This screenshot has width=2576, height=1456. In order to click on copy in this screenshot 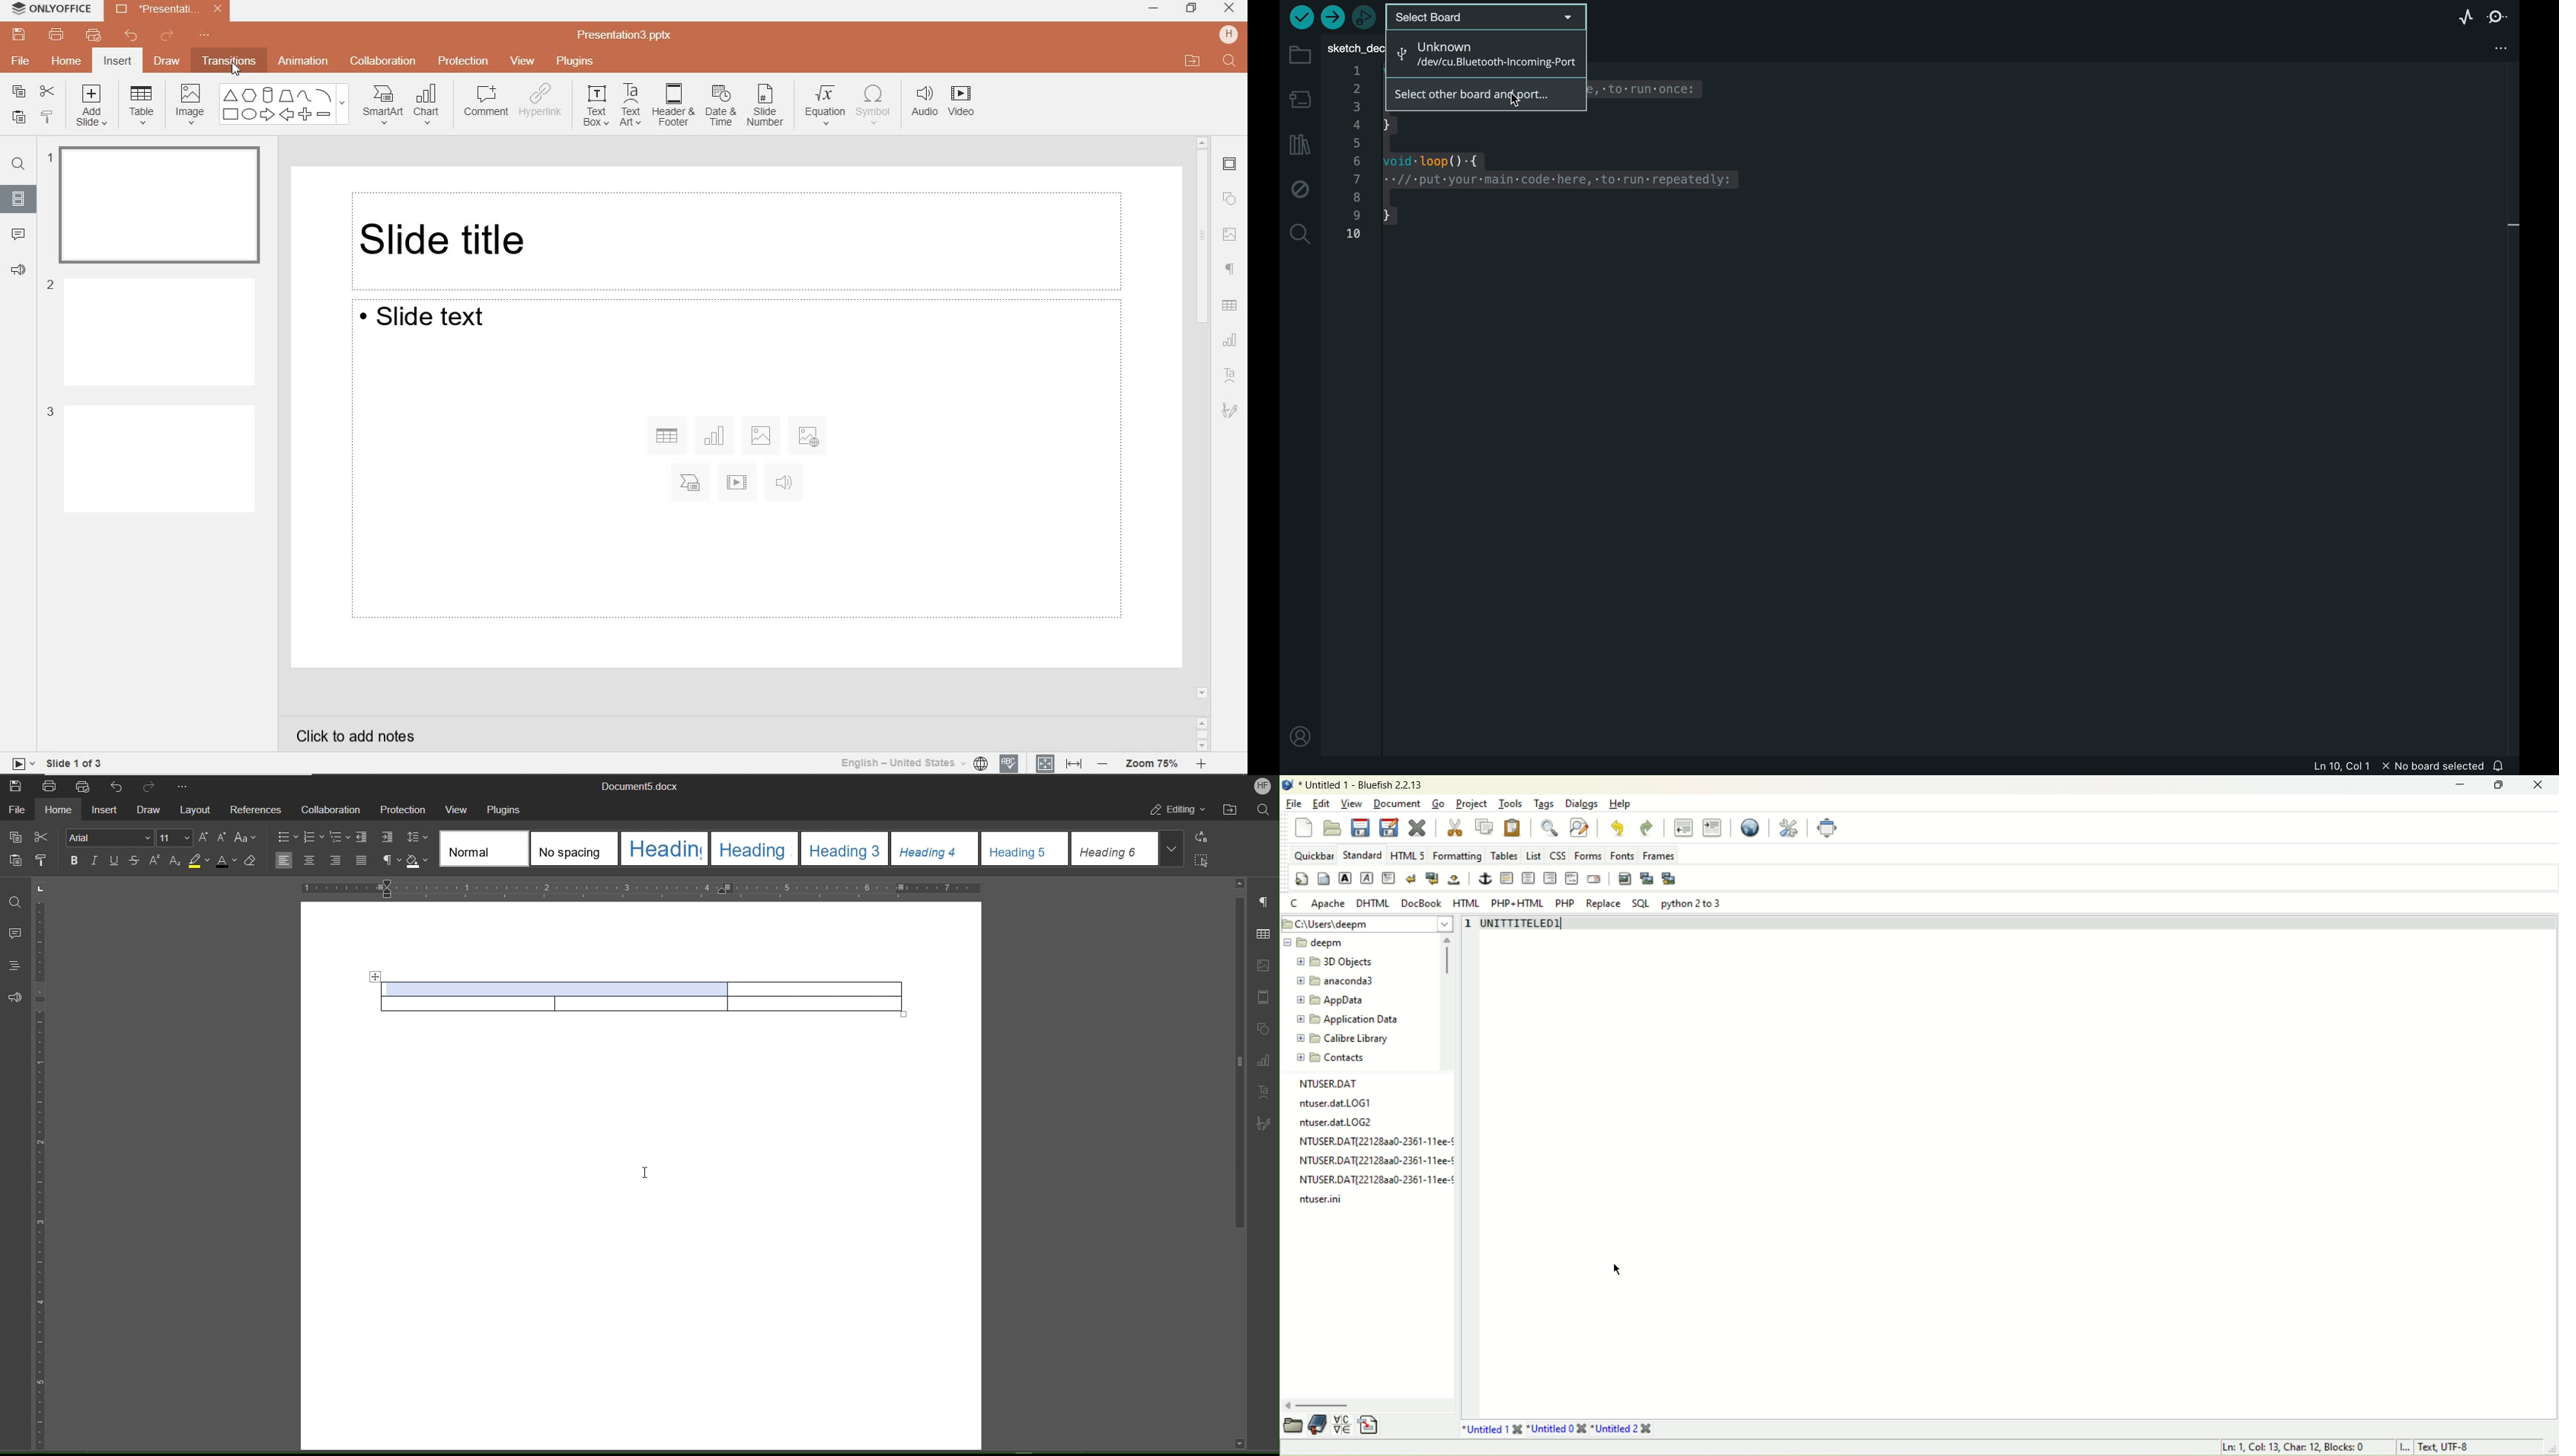, I will do `click(1486, 827)`.